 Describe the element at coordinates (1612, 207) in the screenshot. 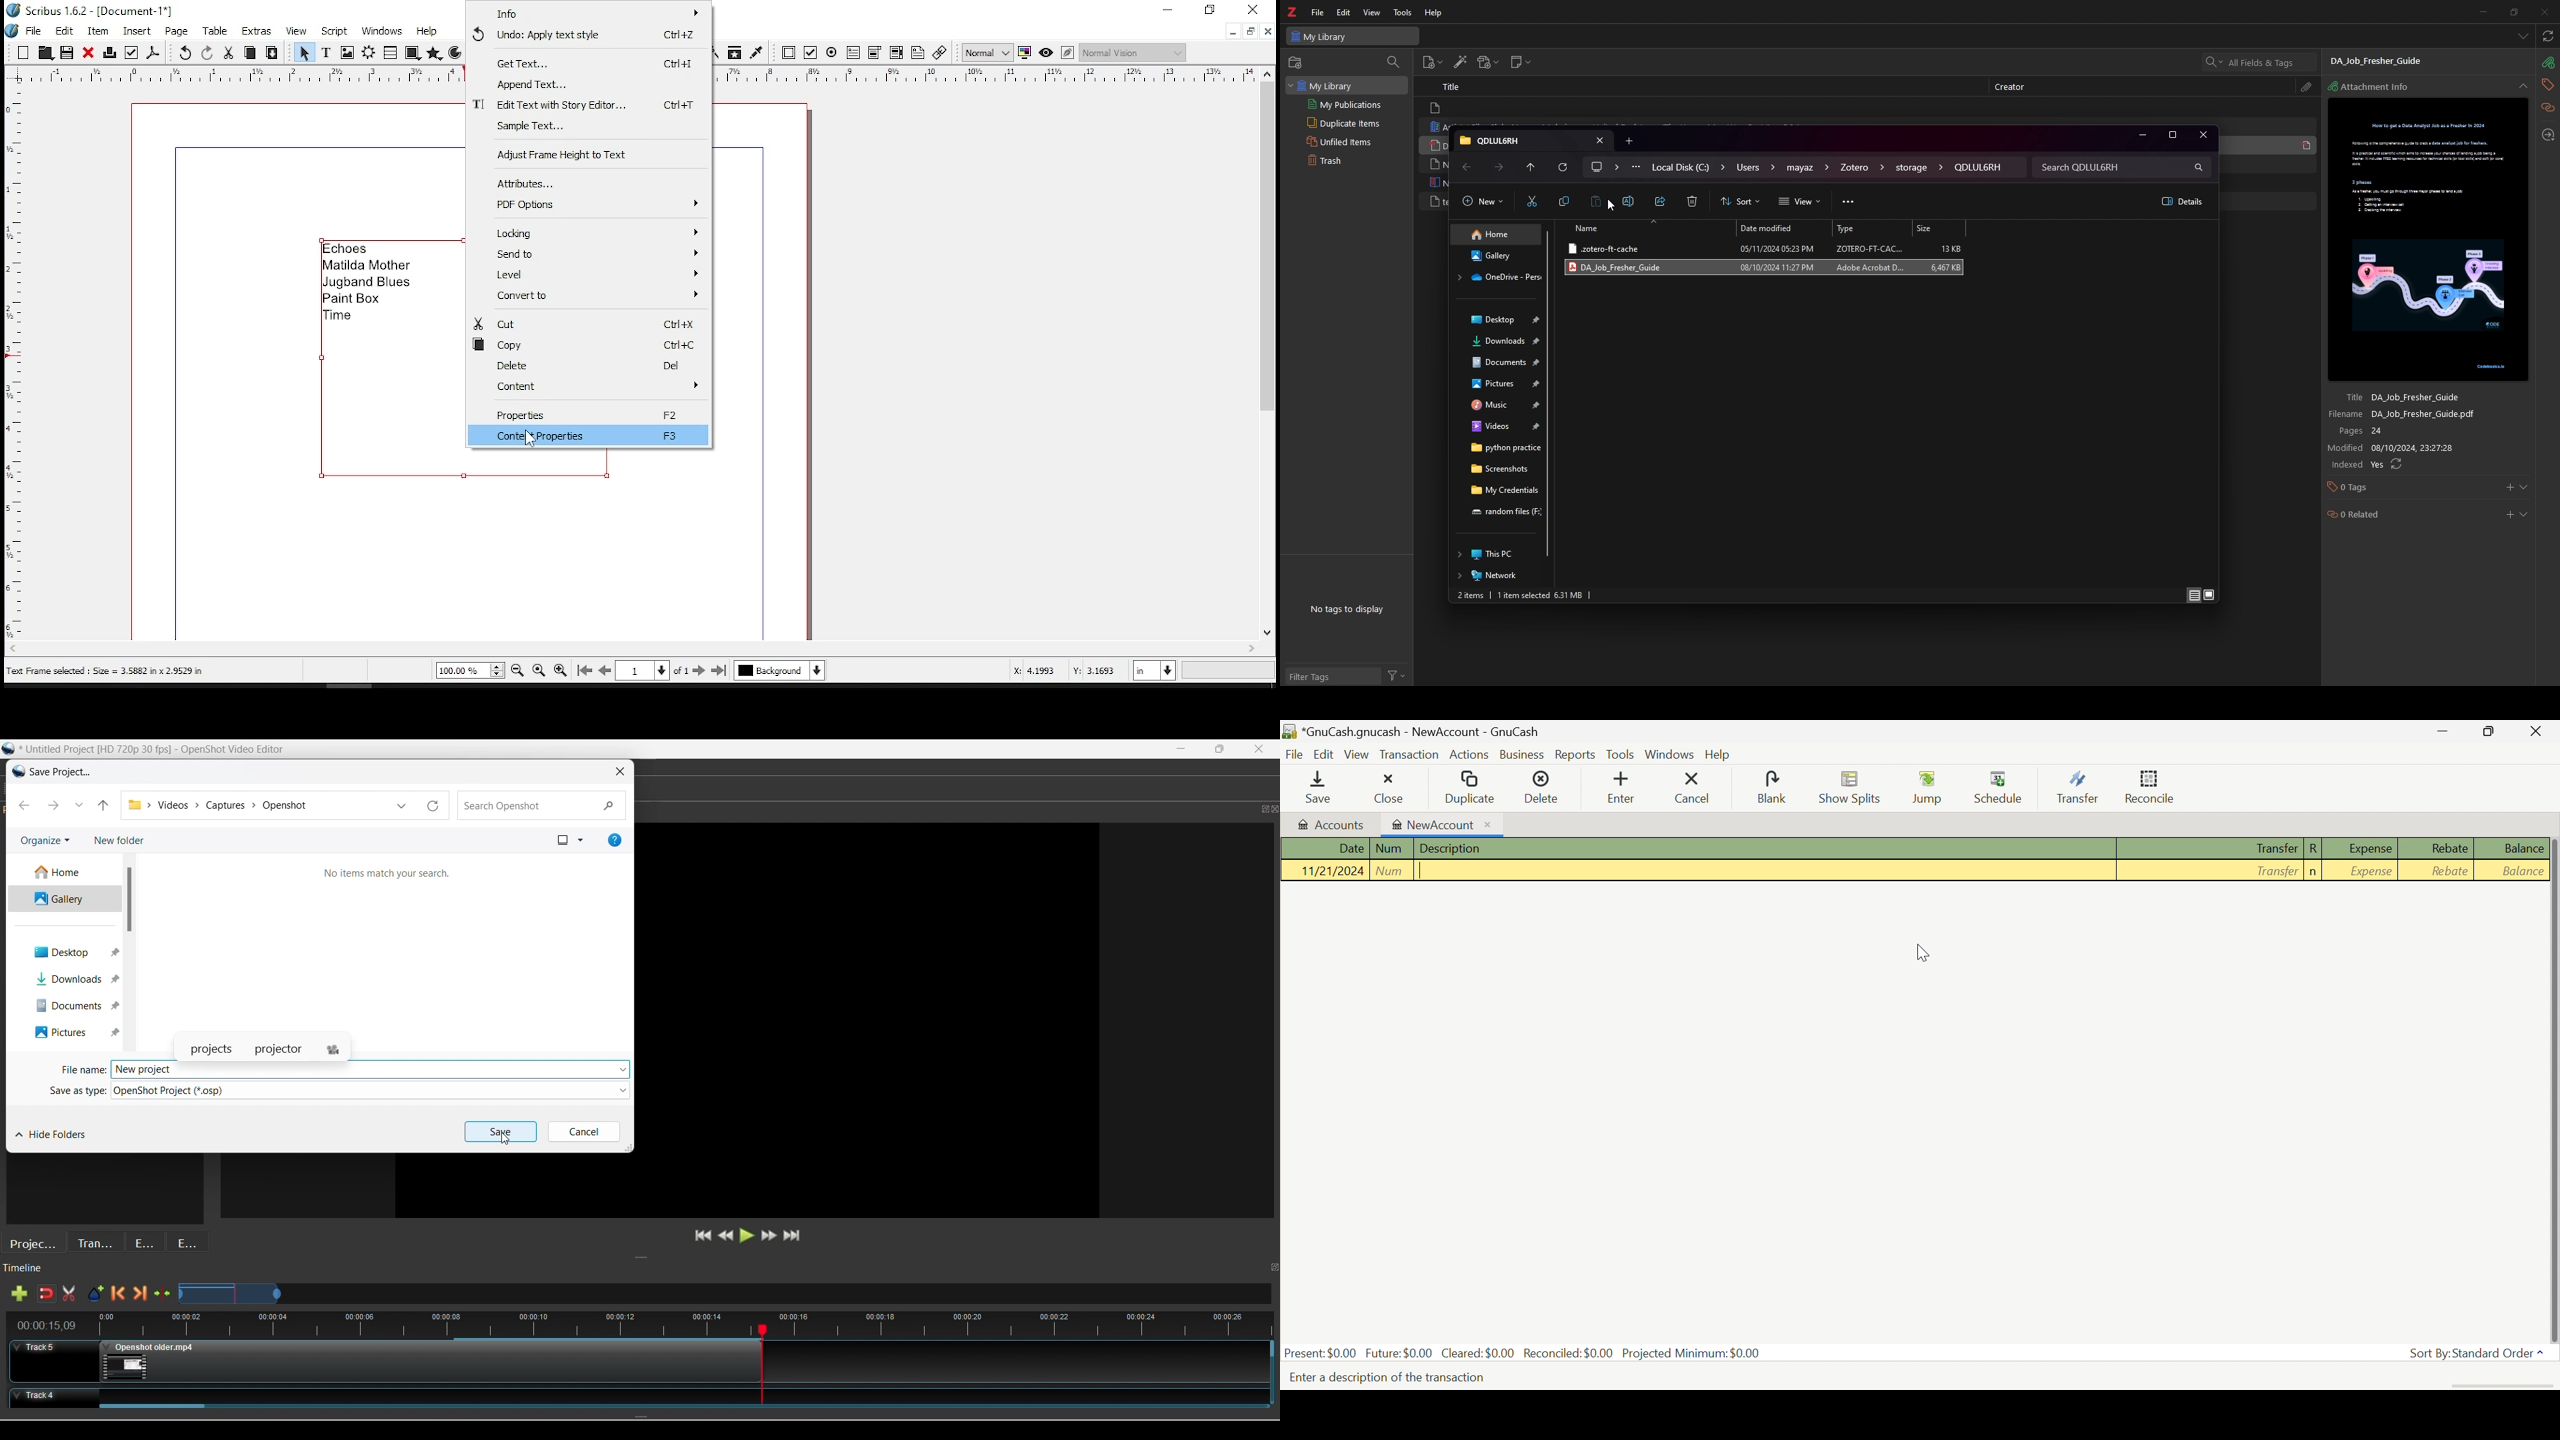

I see `Cursor` at that location.